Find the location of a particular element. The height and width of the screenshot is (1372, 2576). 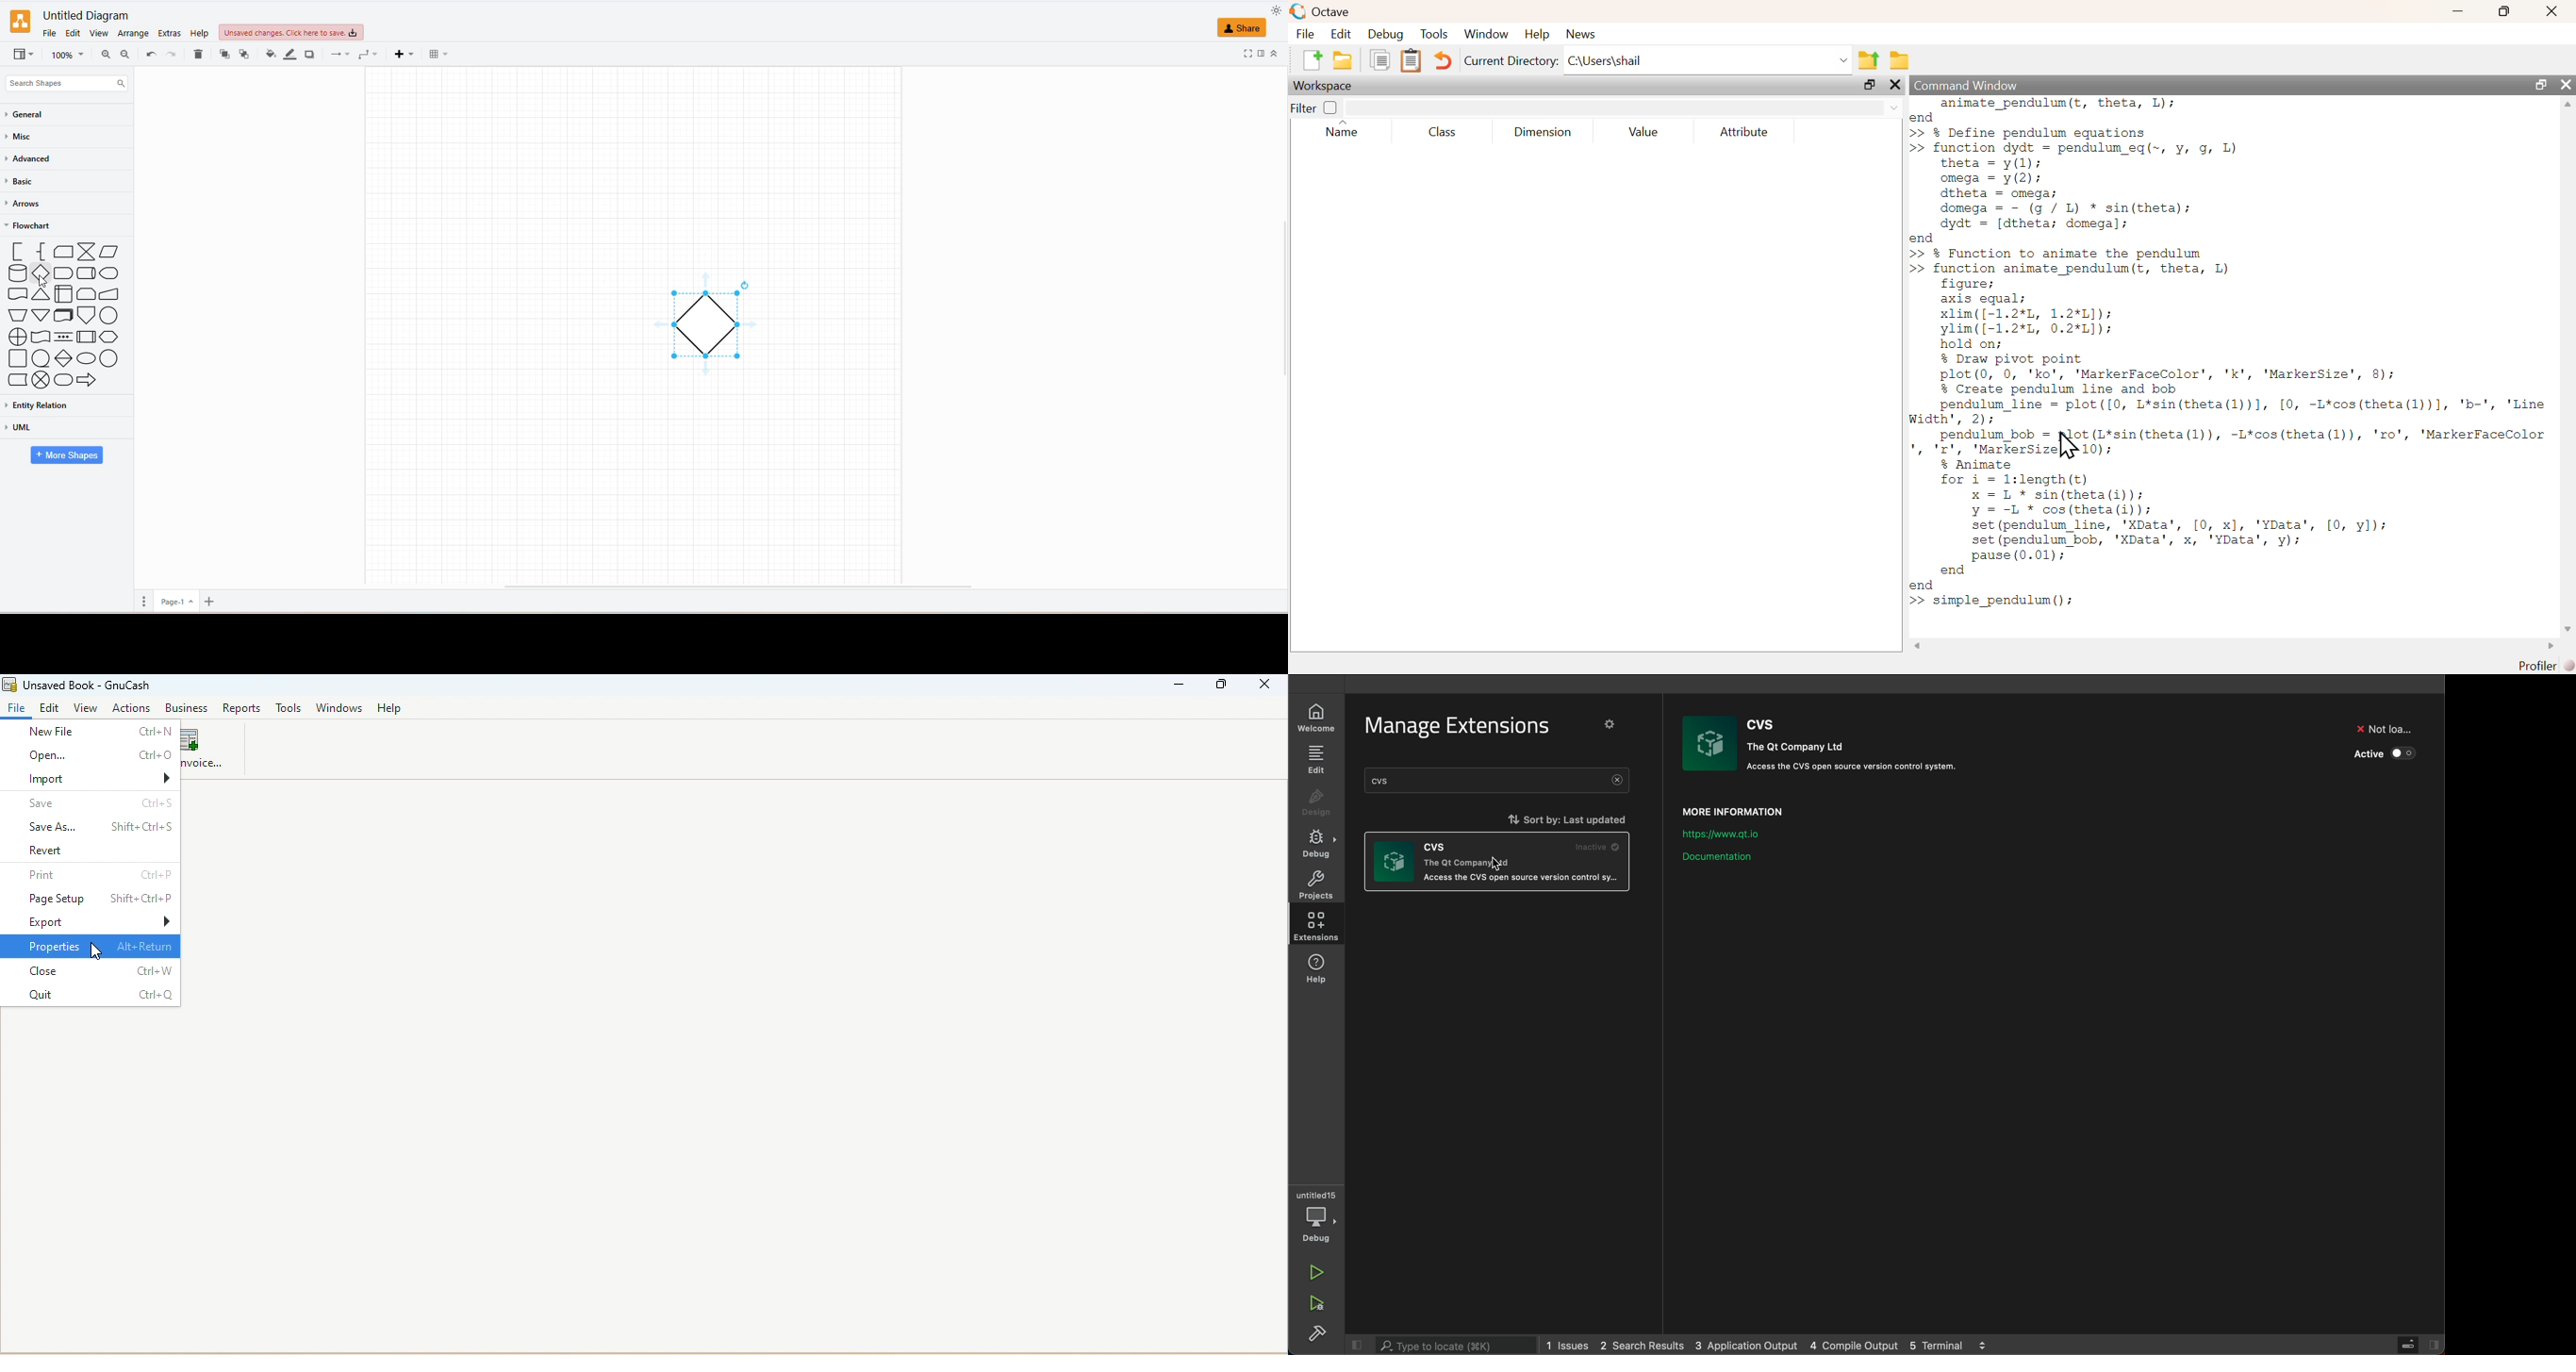

FULLSCREEN is located at coordinates (1237, 55).